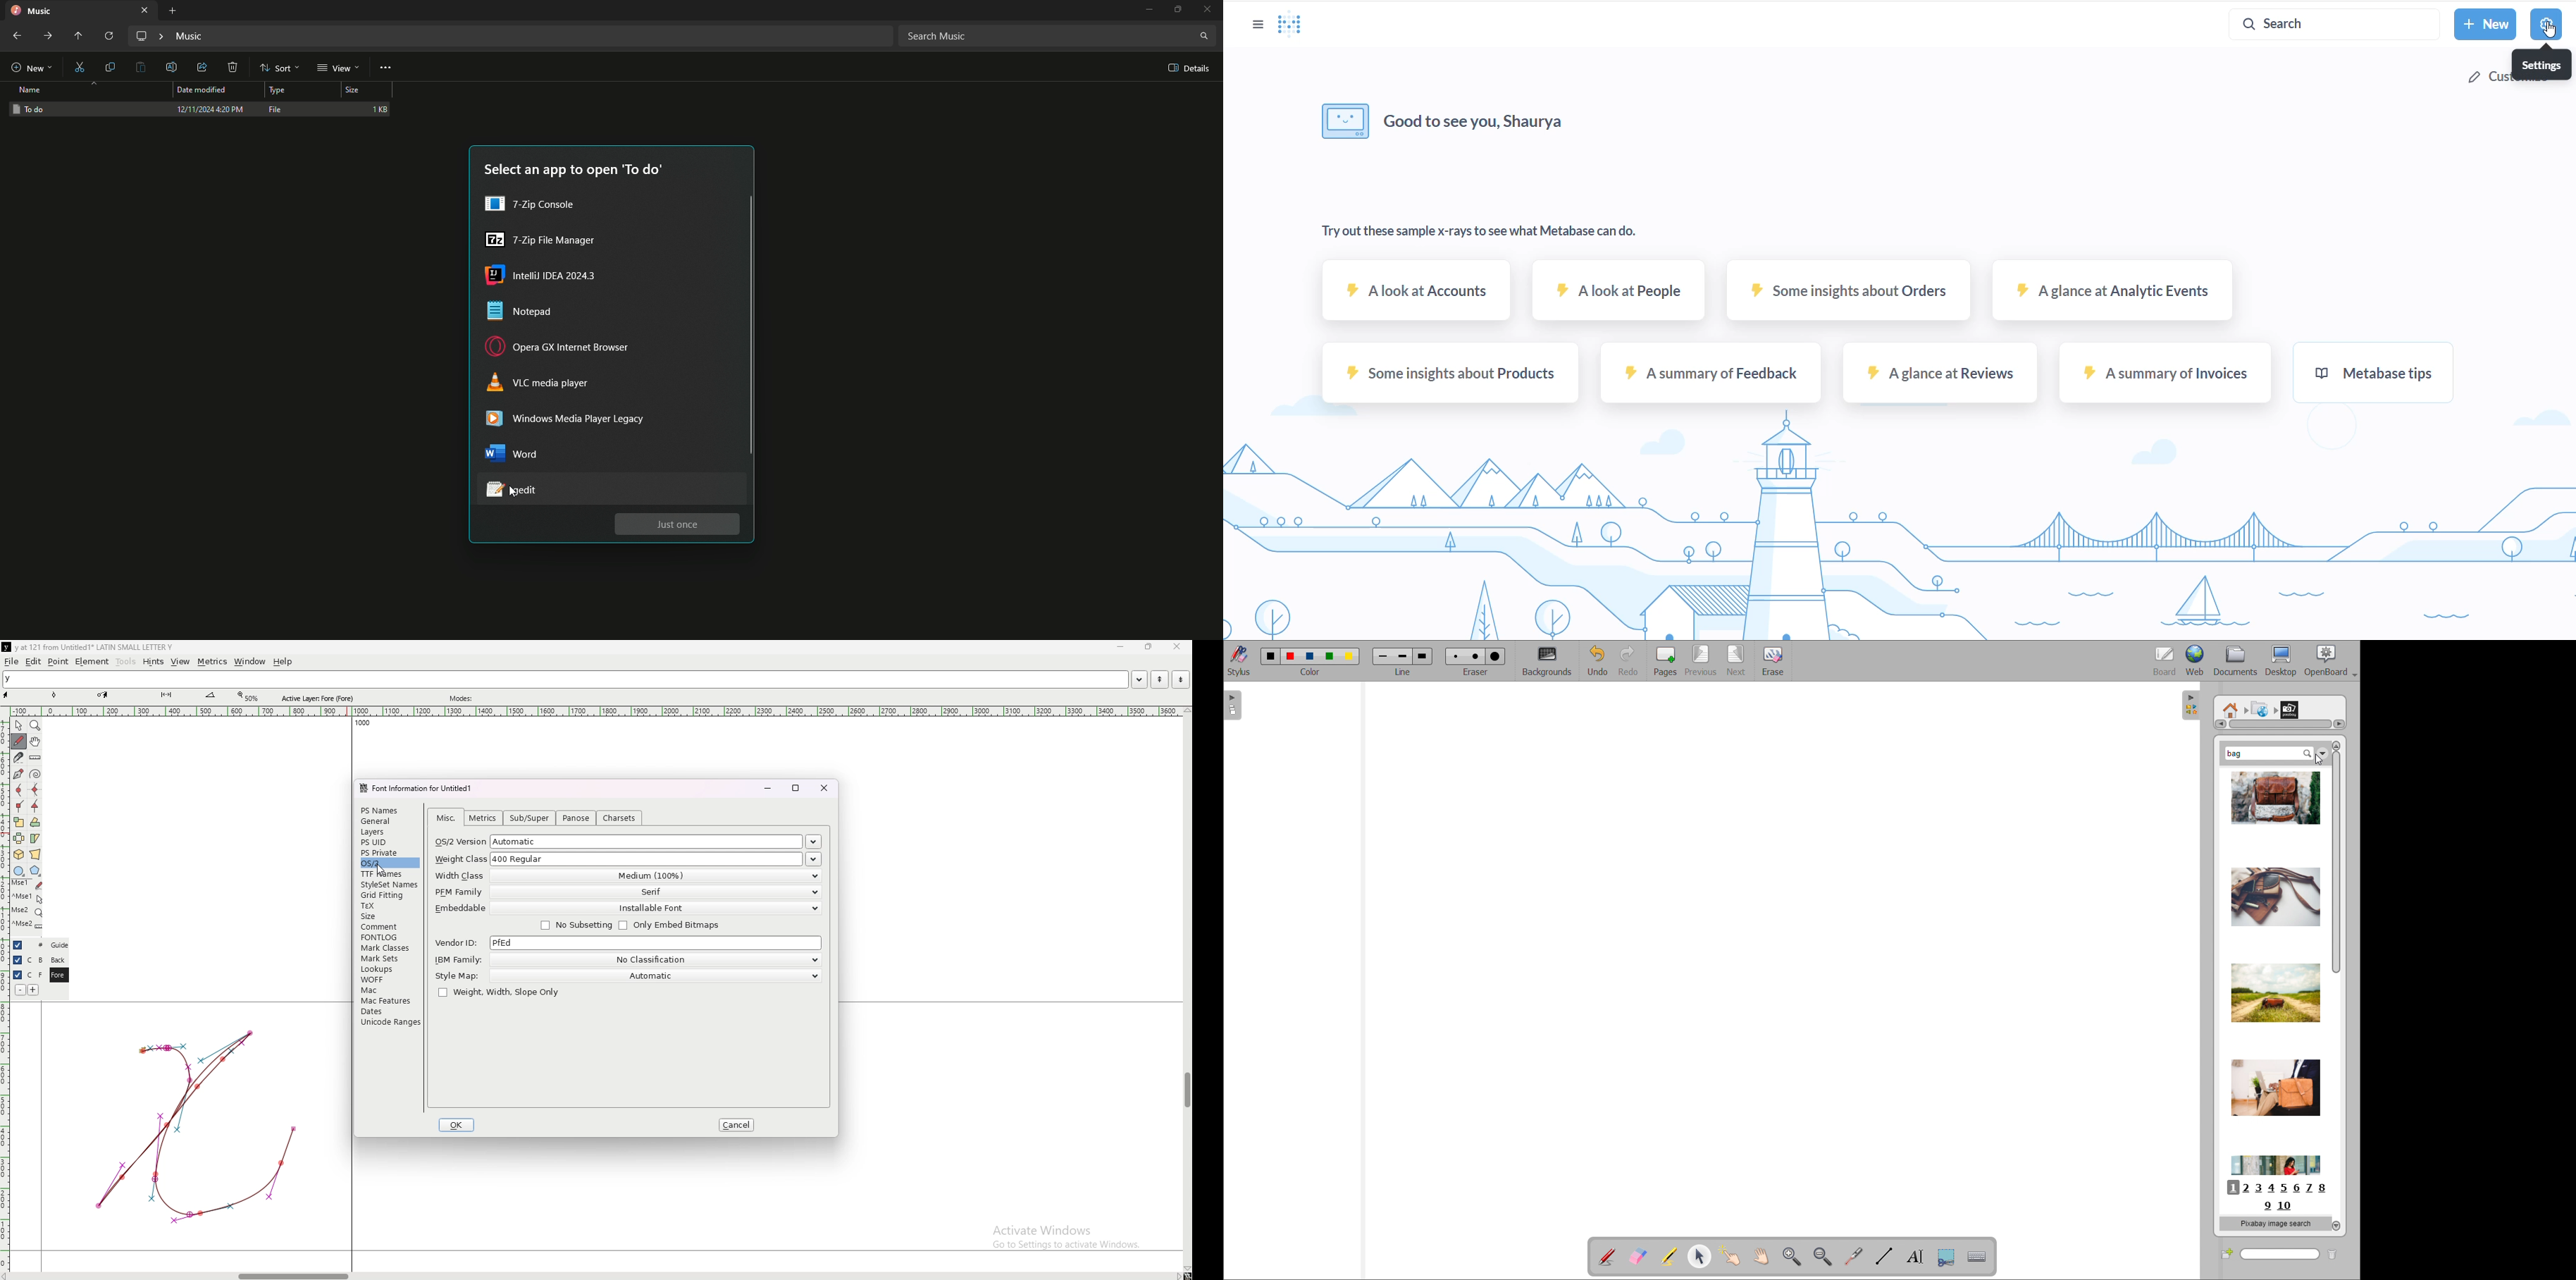 The image size is (2576, 1288). What do you see at coordinates (2281, 724) in the screenshot?
I see `scrollbar` at bounding box center [2281, 724].